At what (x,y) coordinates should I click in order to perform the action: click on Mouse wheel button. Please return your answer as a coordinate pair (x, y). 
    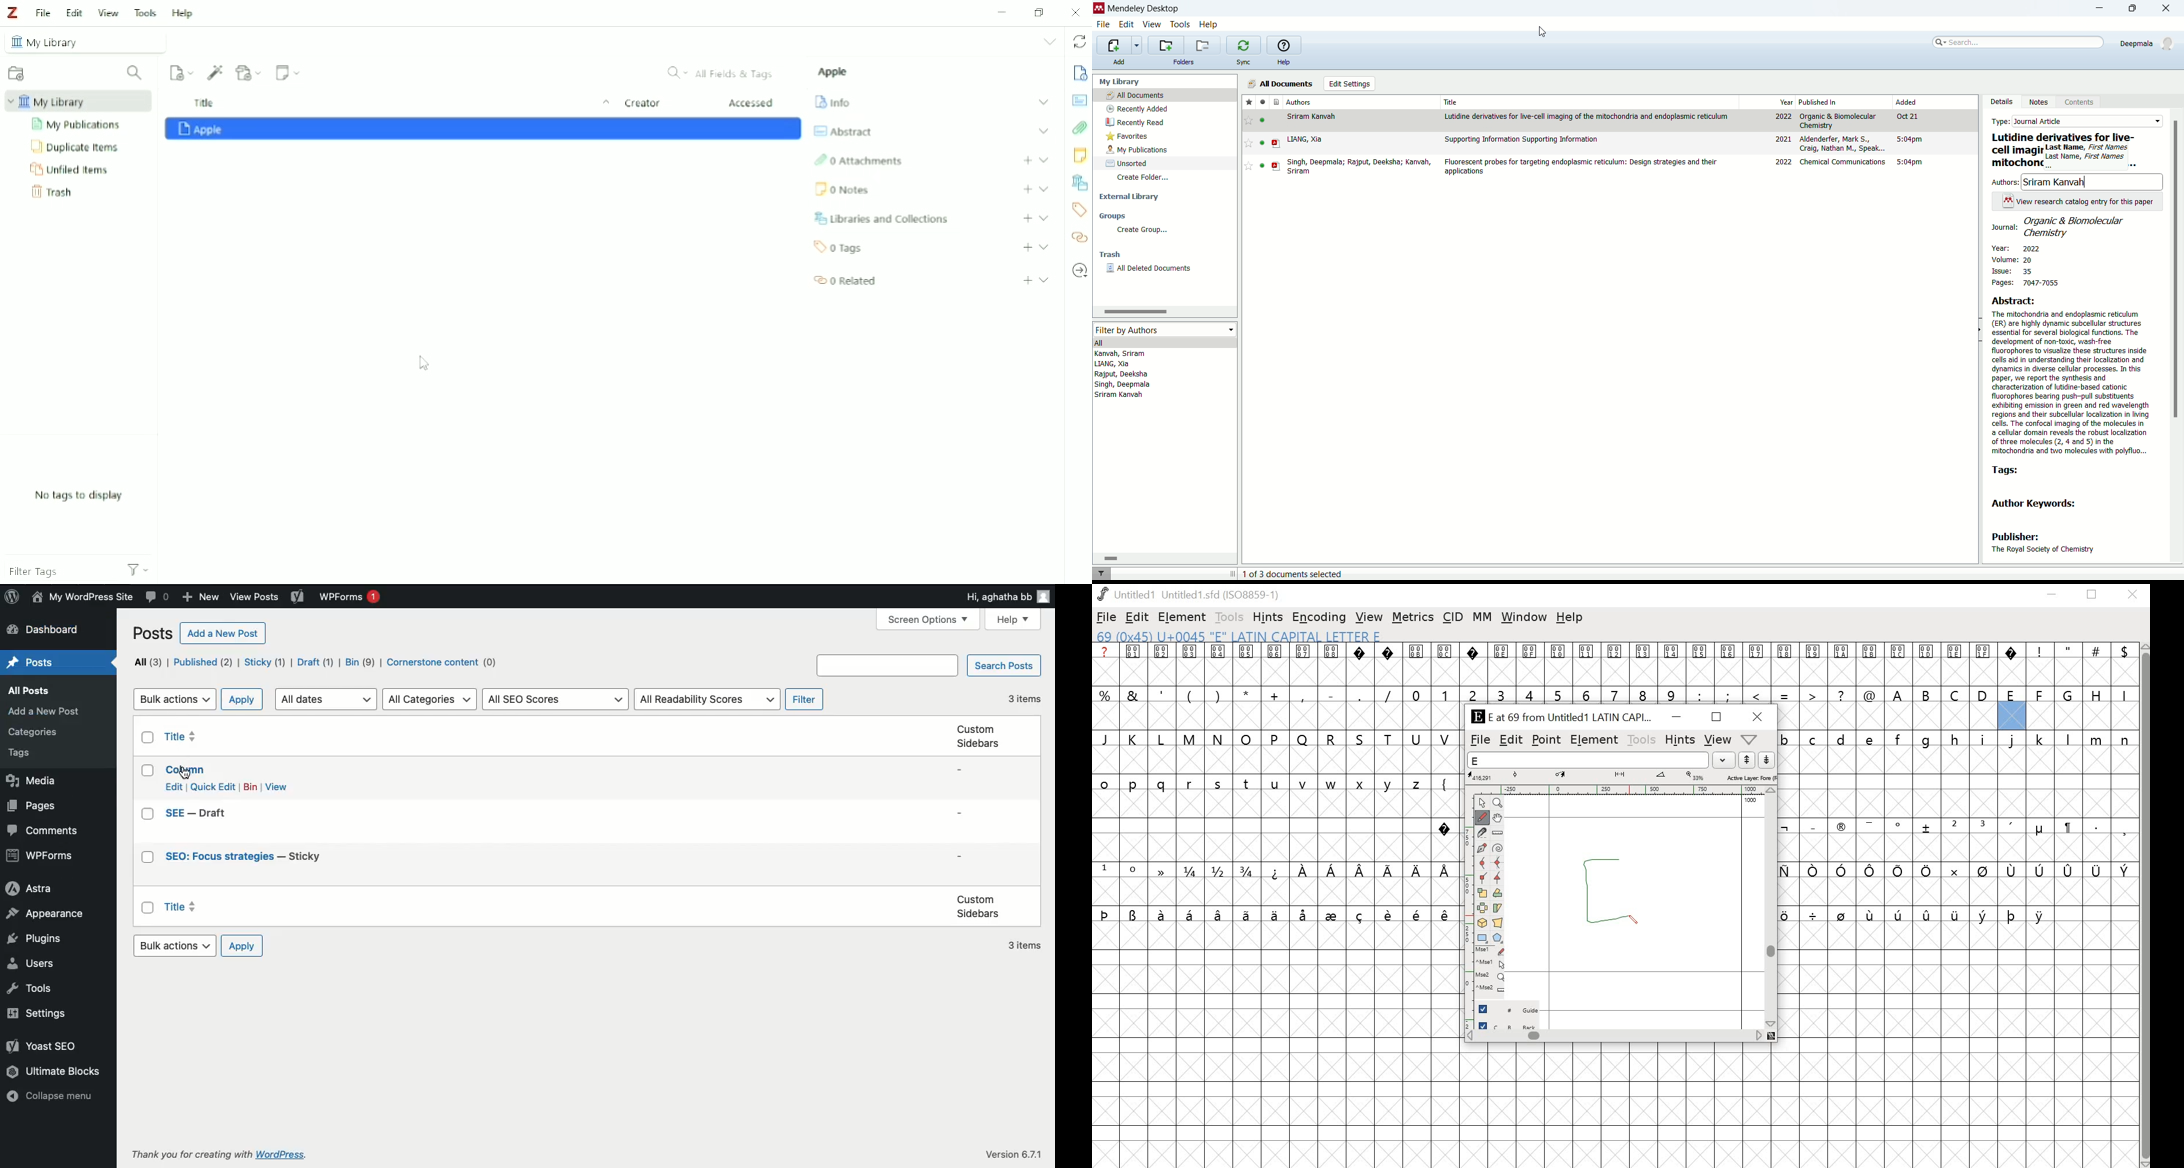
    Looking at the image, I should click on (1490, 977).